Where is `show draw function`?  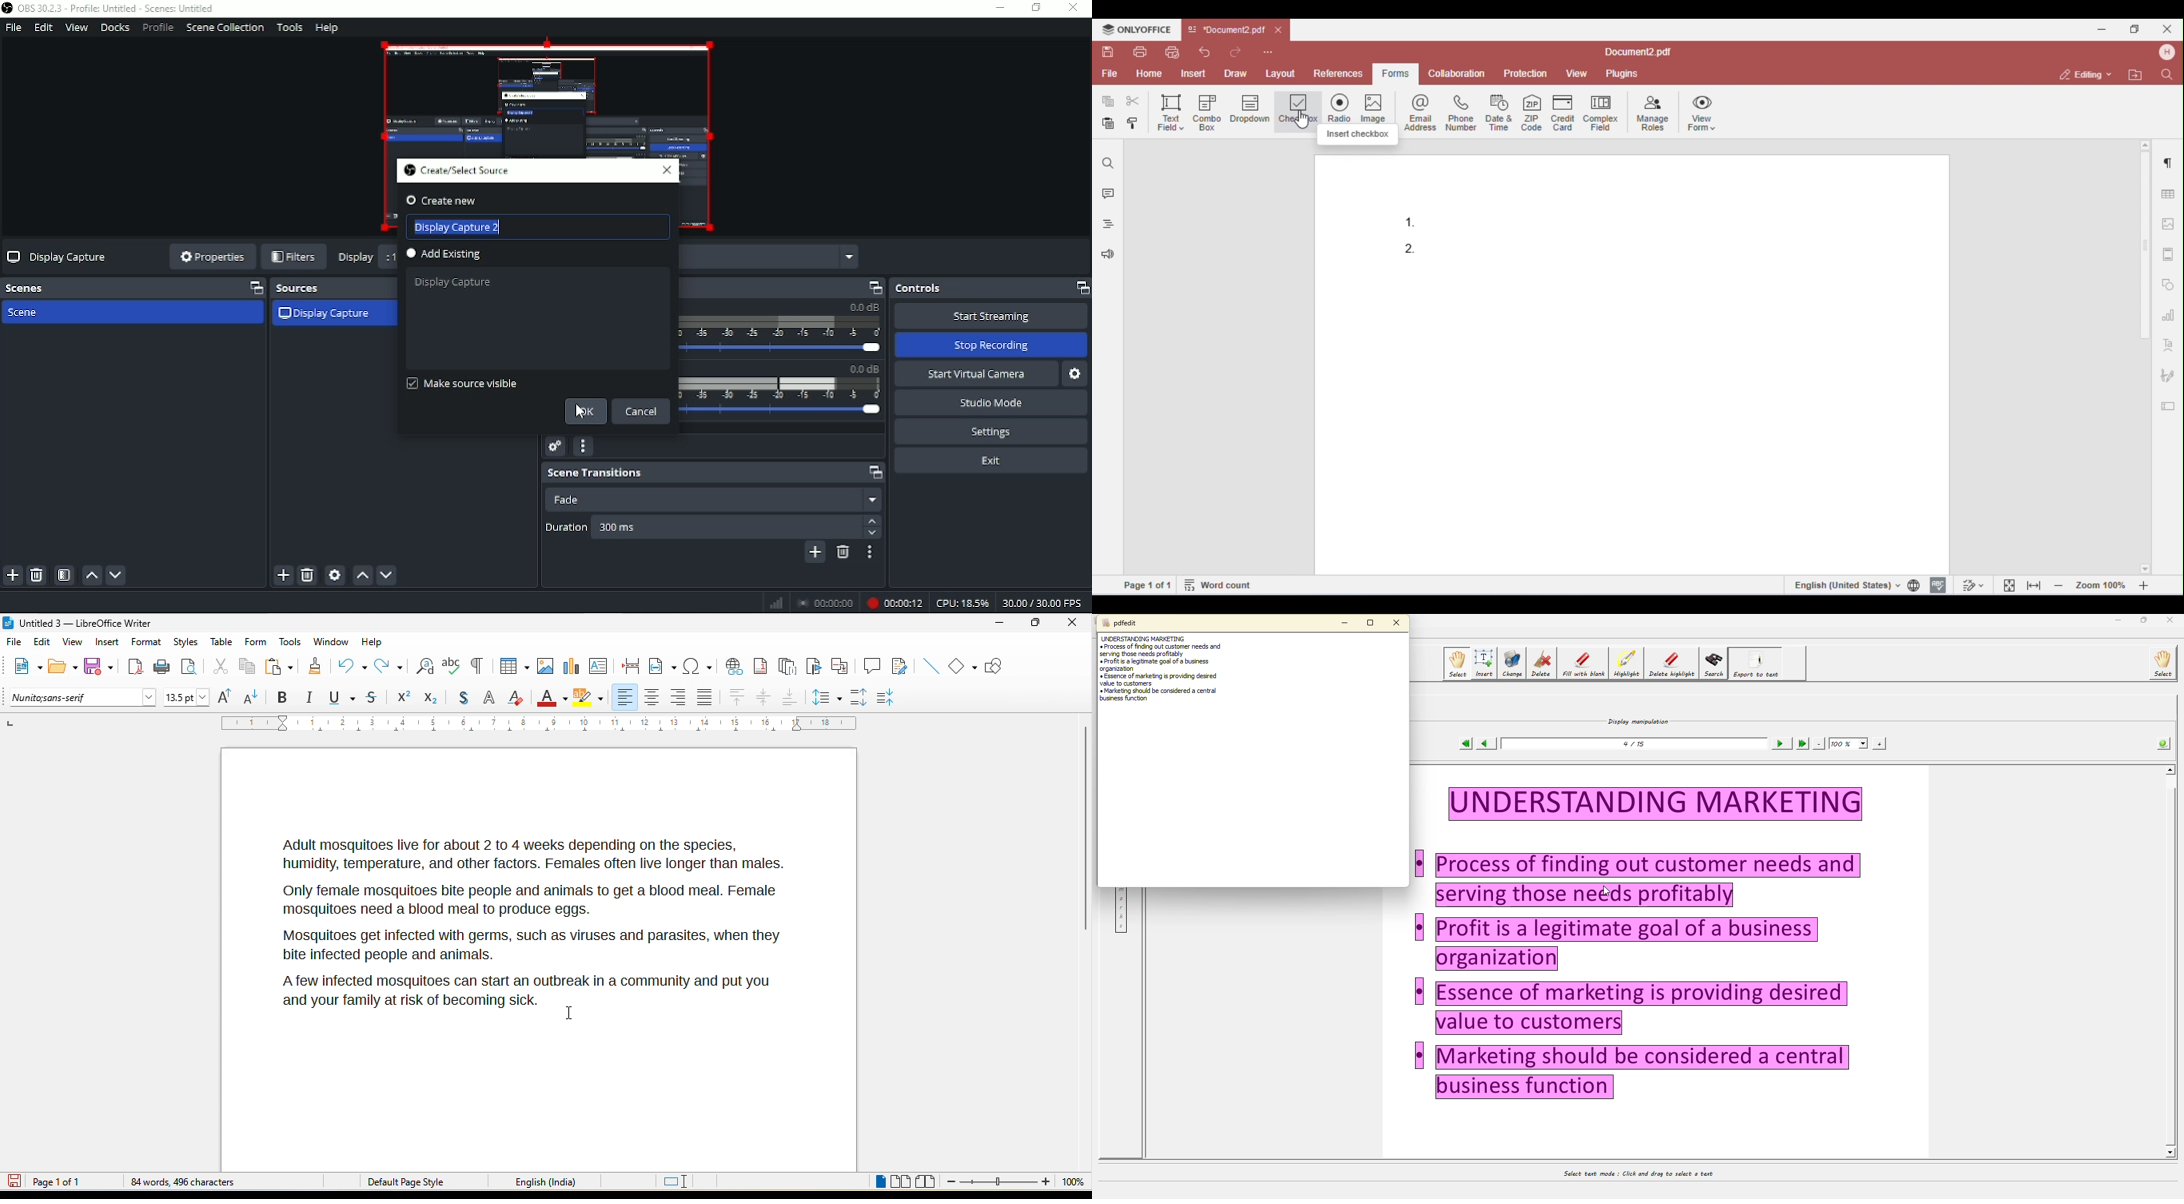
show draw function is located at coordinates (999, 666).